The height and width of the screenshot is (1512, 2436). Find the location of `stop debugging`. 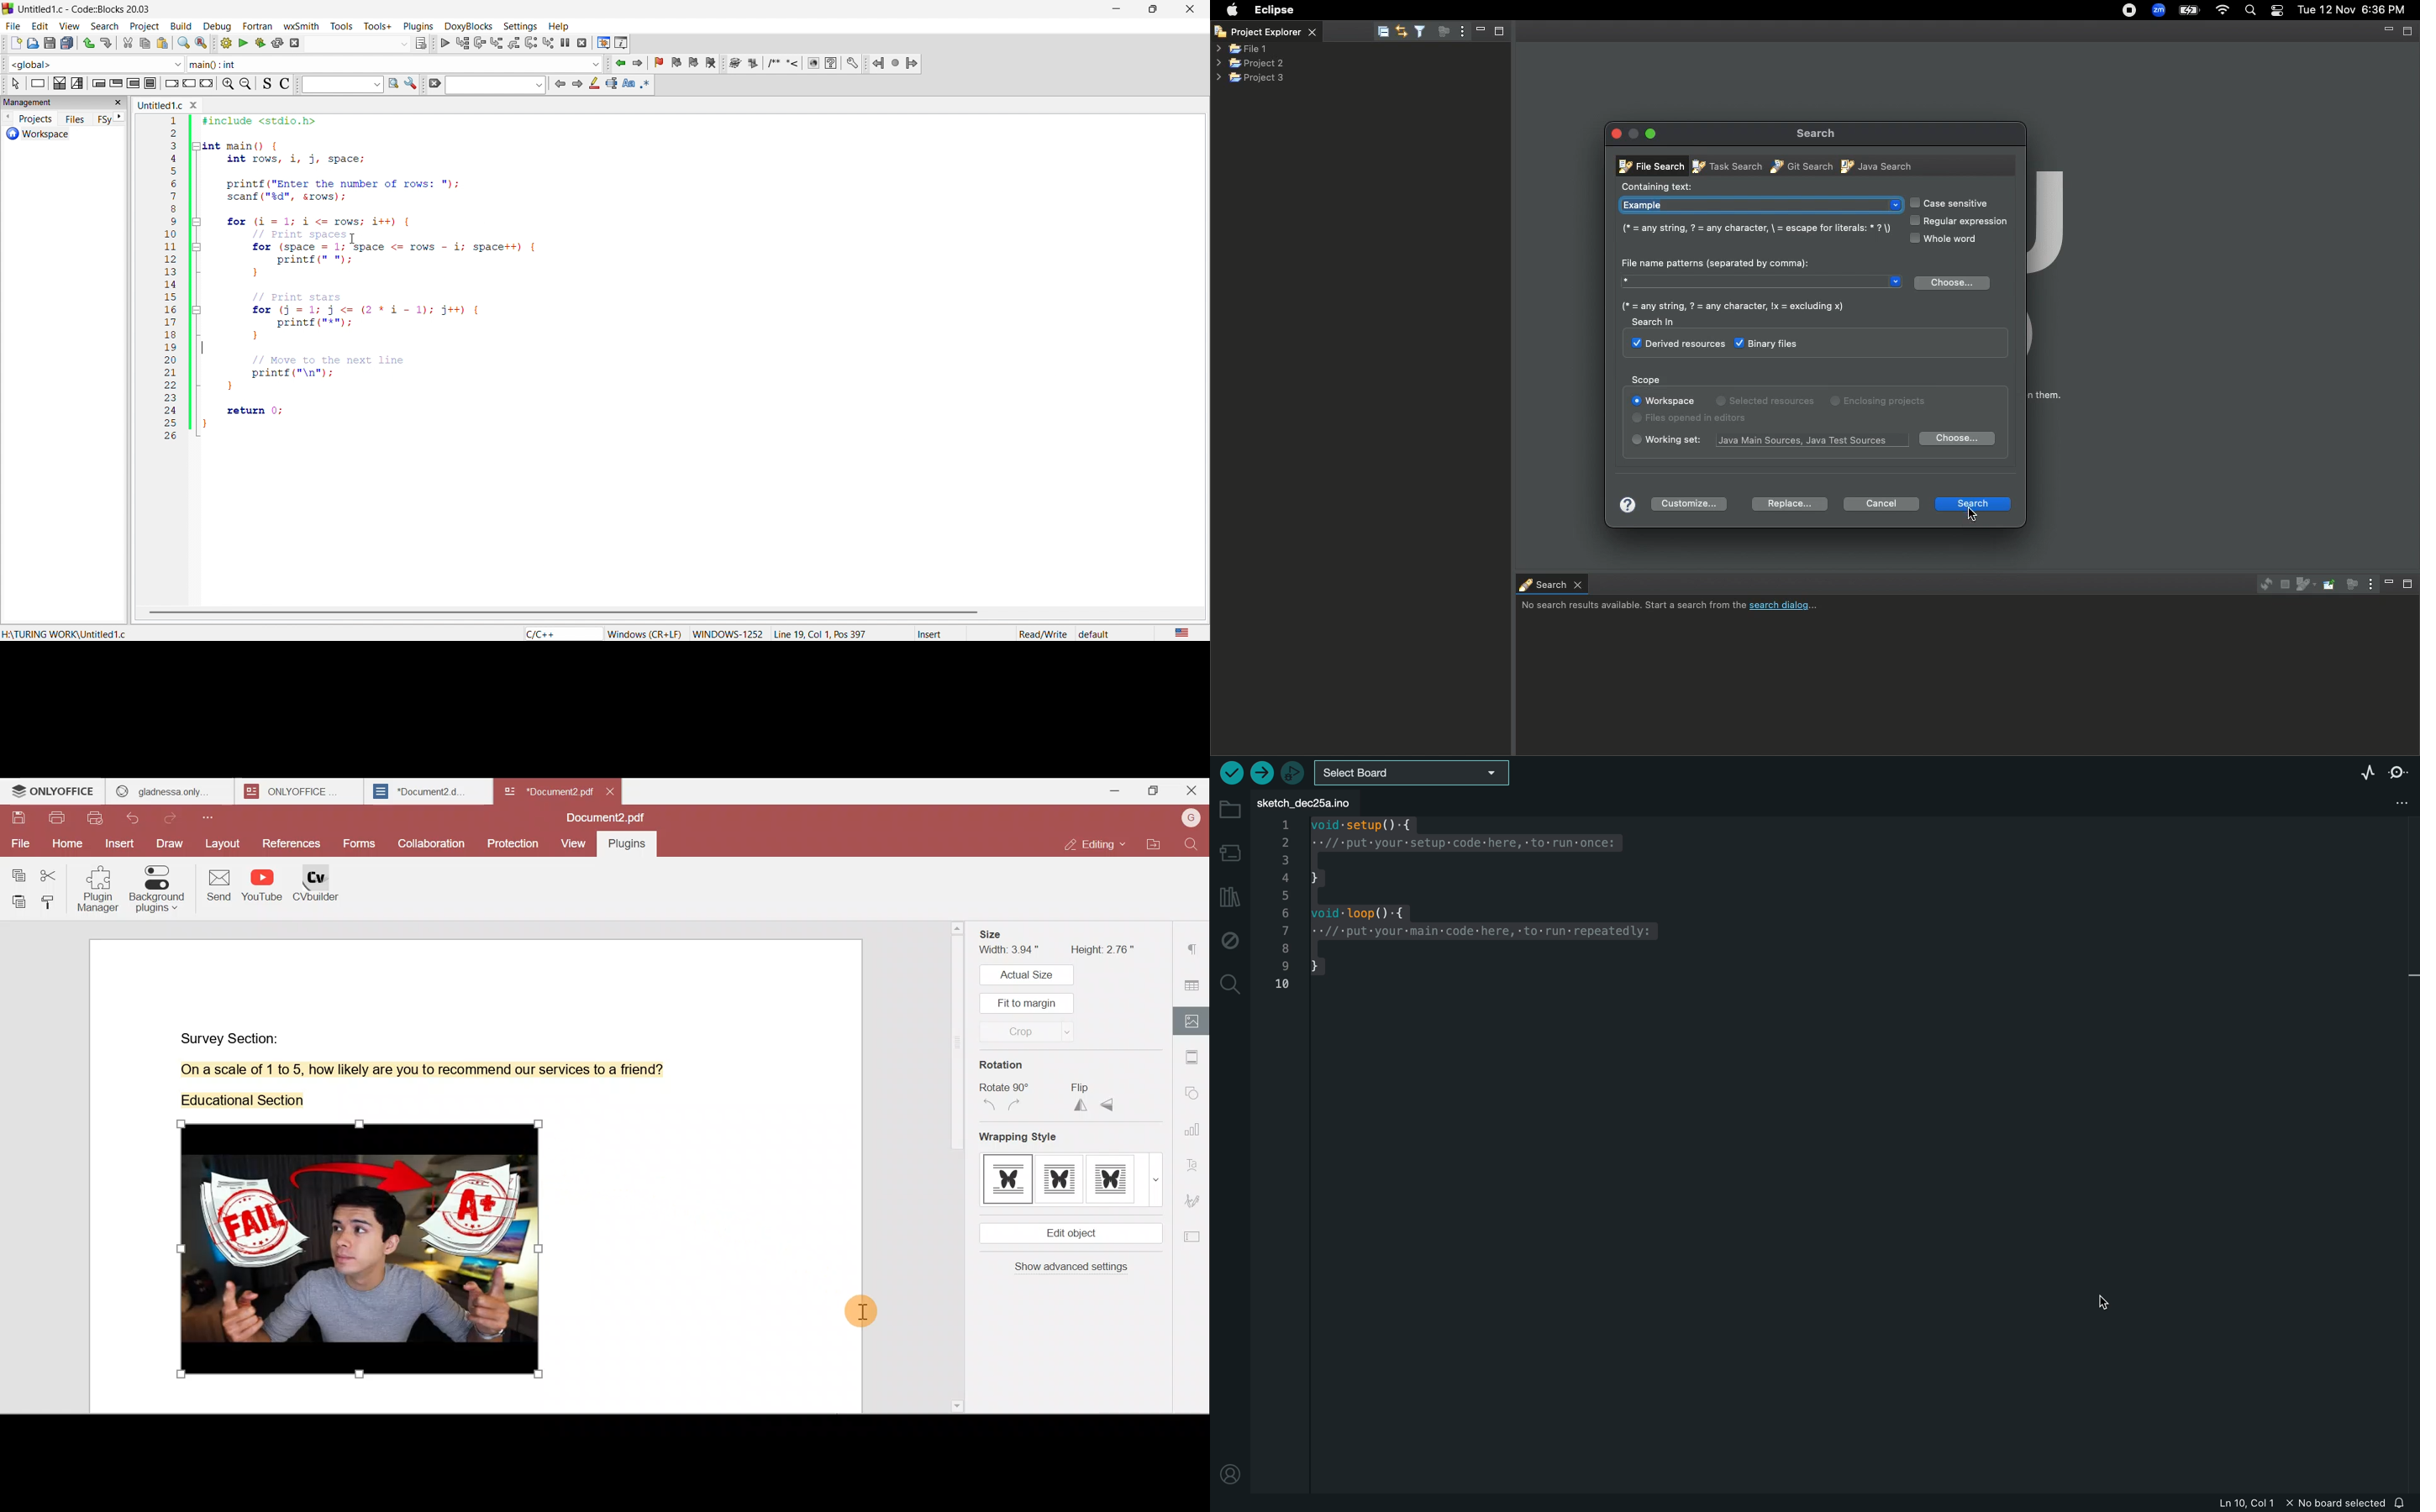

stop debugging is located at coordinates (583, 43).